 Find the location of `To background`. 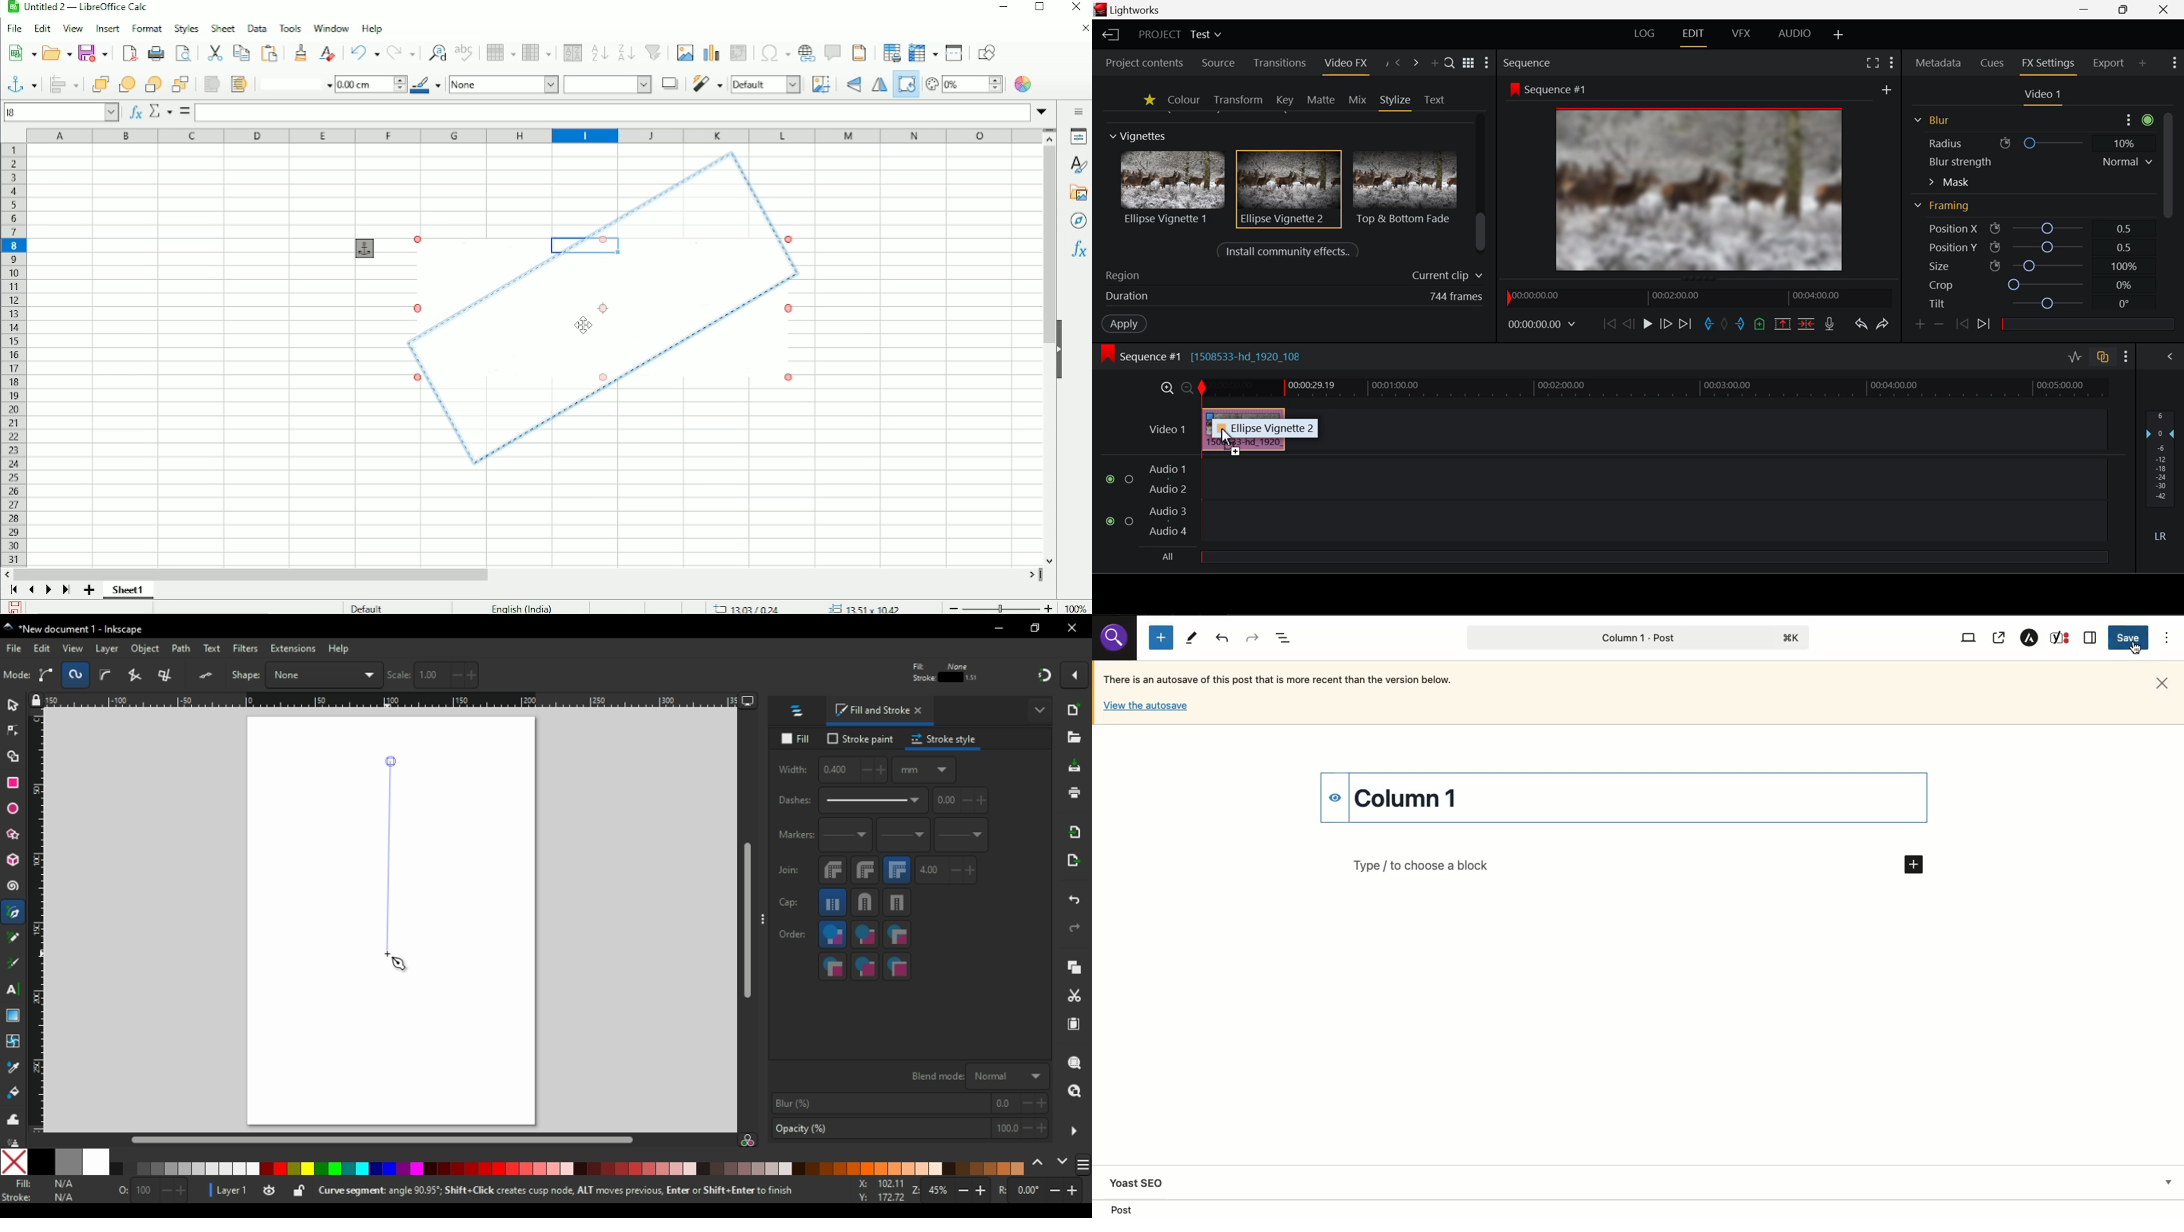

To background is located at coordinates (238, 84).